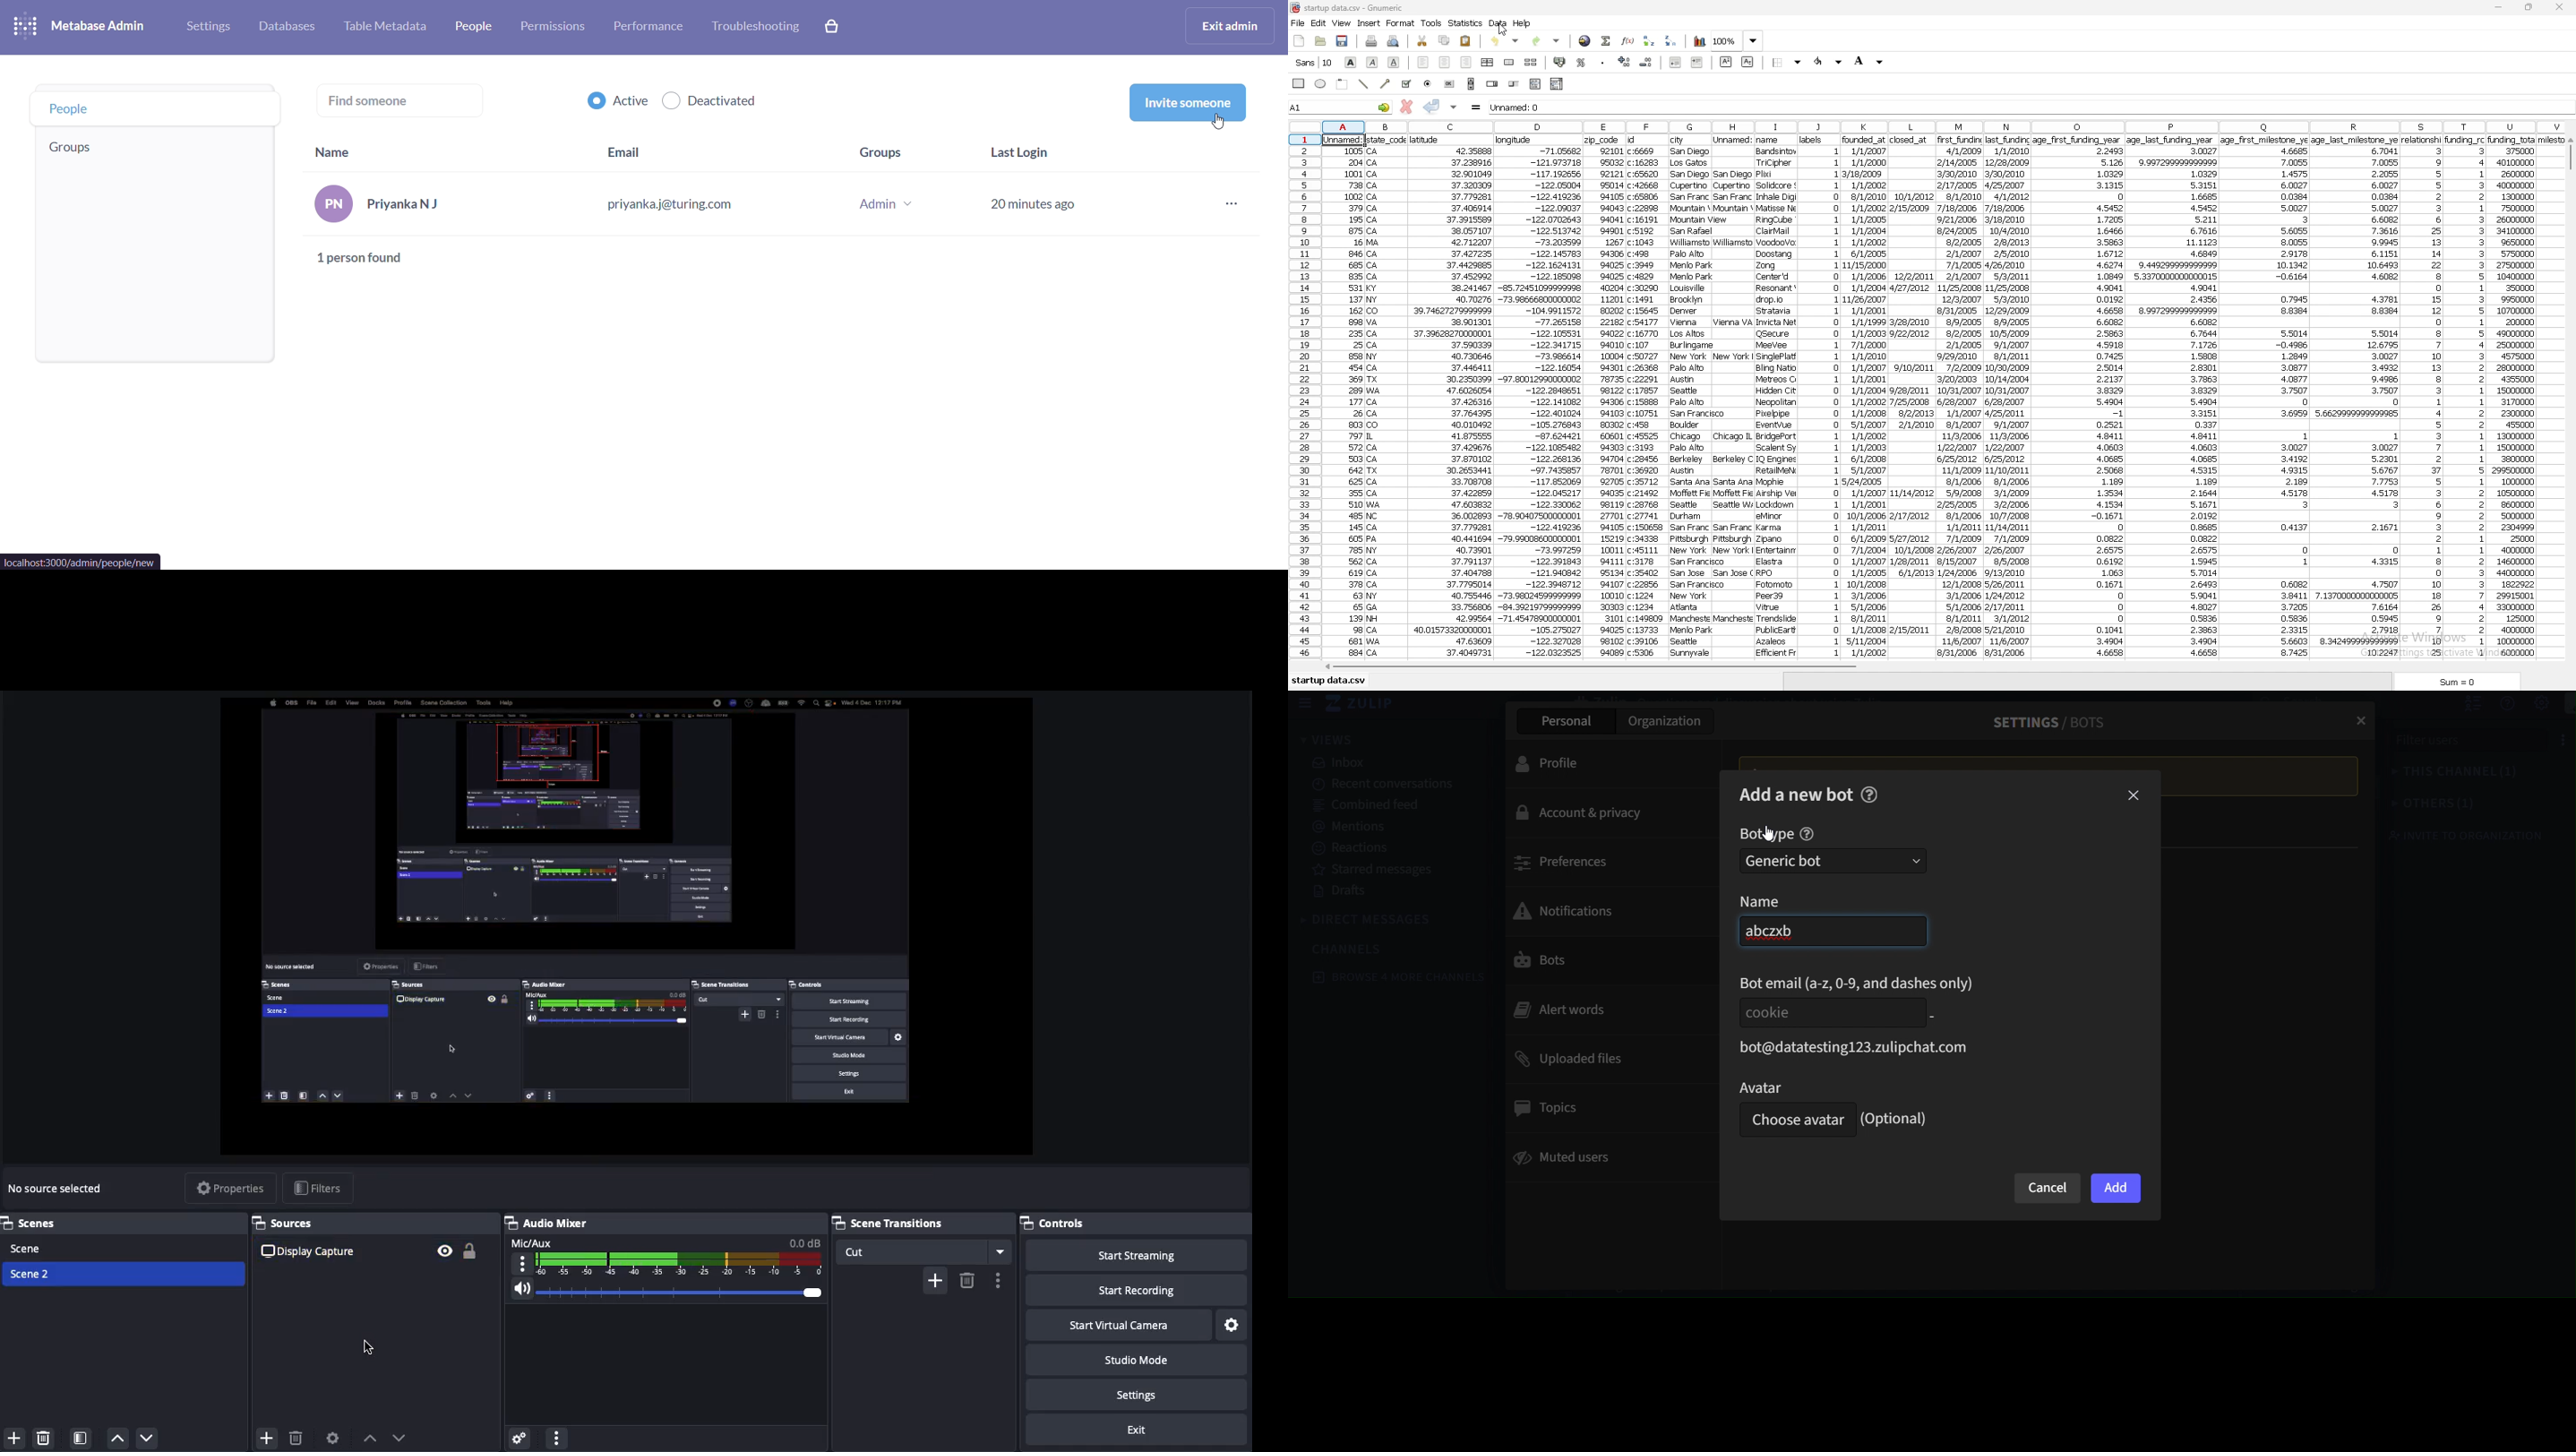  What do you see at coordinates (375, 1347) in the screenshot?
I see `Deselected` at bounding box center [375, 1347].